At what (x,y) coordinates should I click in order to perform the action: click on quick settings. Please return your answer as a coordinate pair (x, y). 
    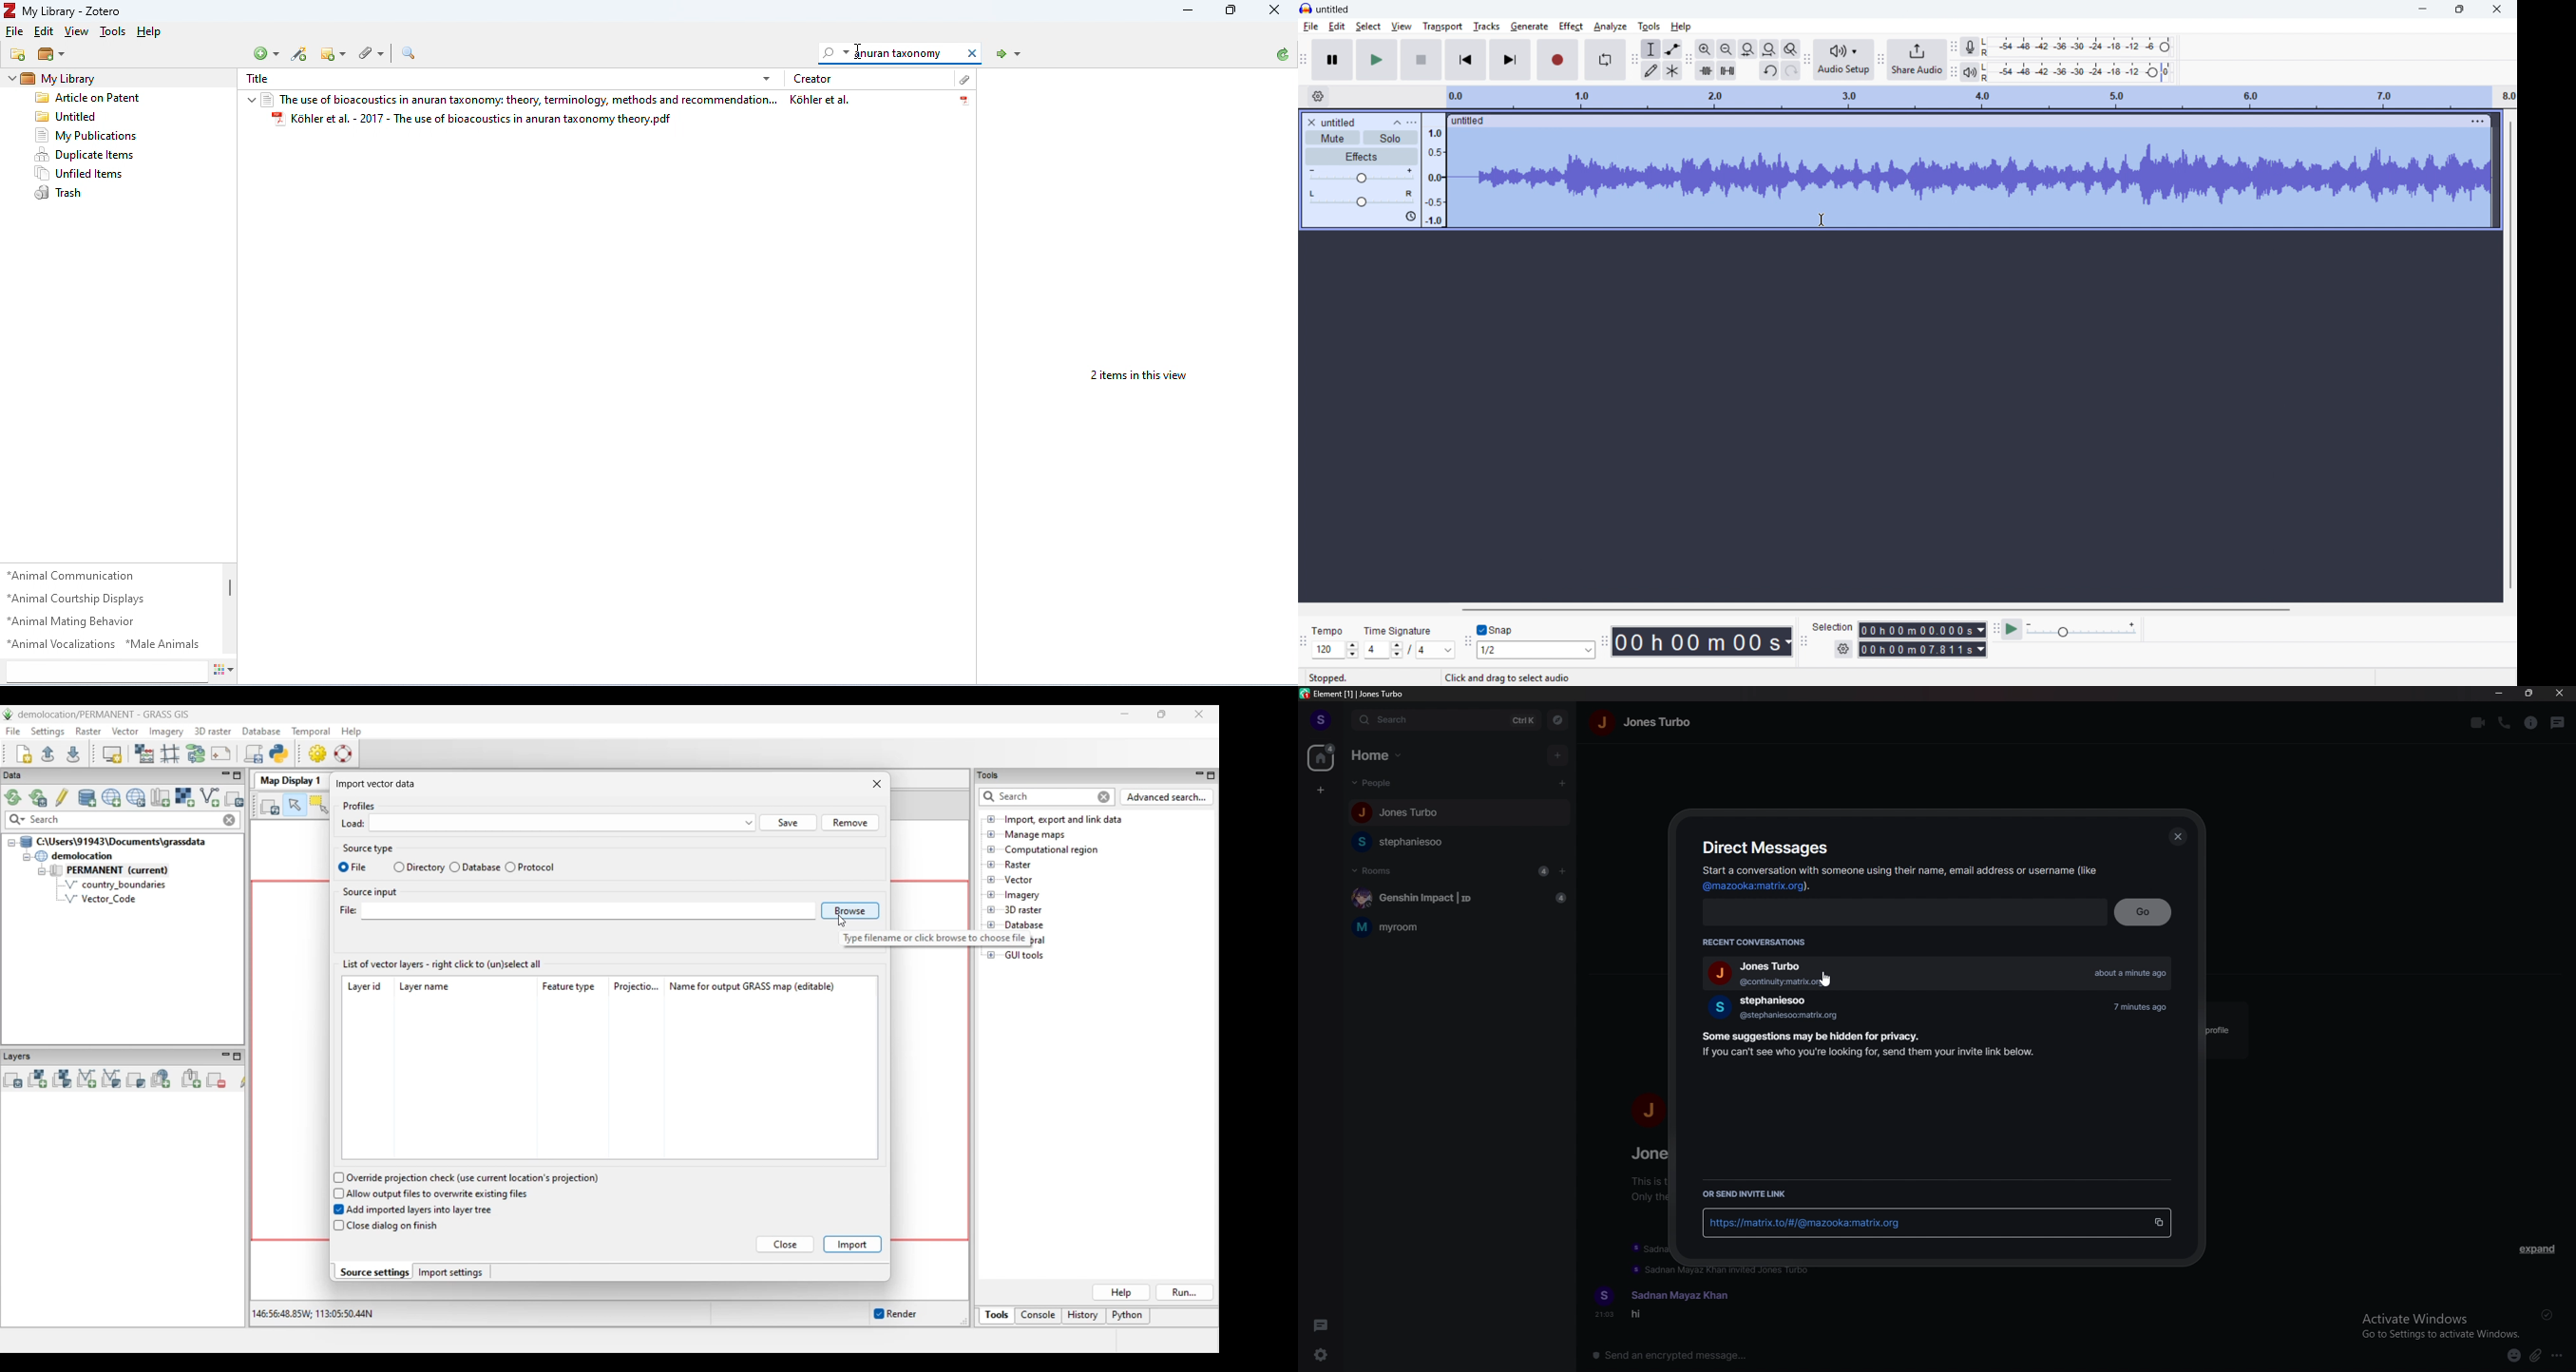
    Looking at the image, I should click on (1323, 1354).